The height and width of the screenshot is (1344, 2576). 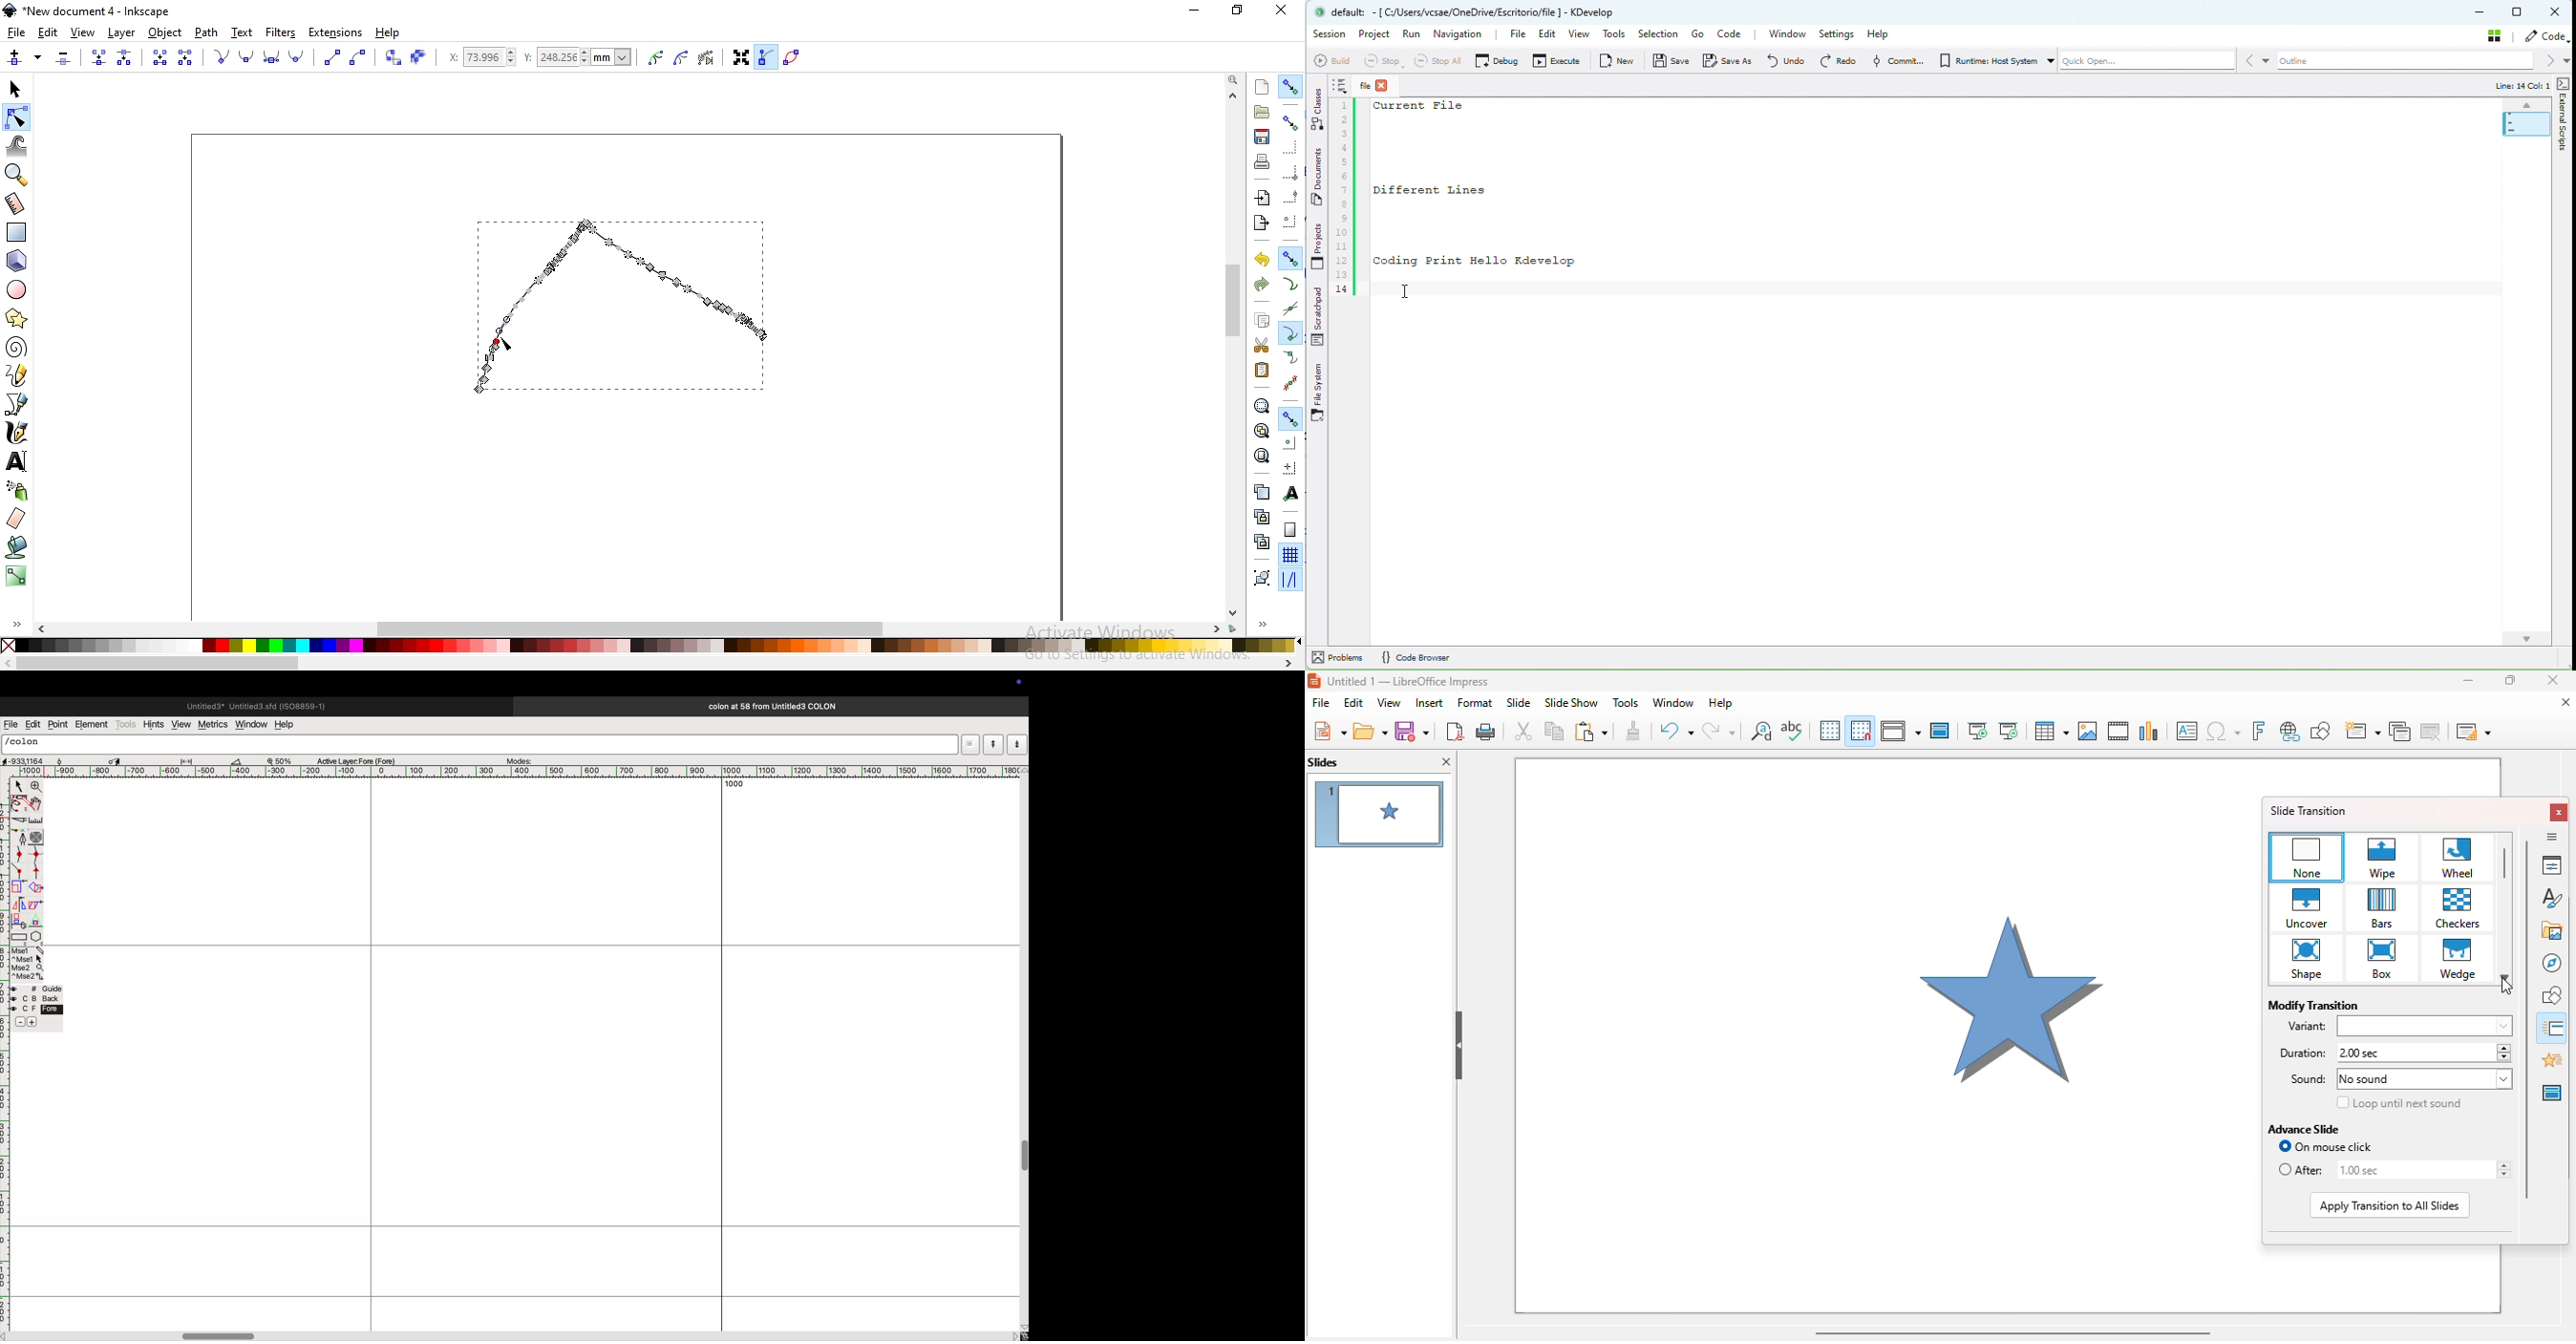 I want to click on zoom, so click(x=284, y=760).